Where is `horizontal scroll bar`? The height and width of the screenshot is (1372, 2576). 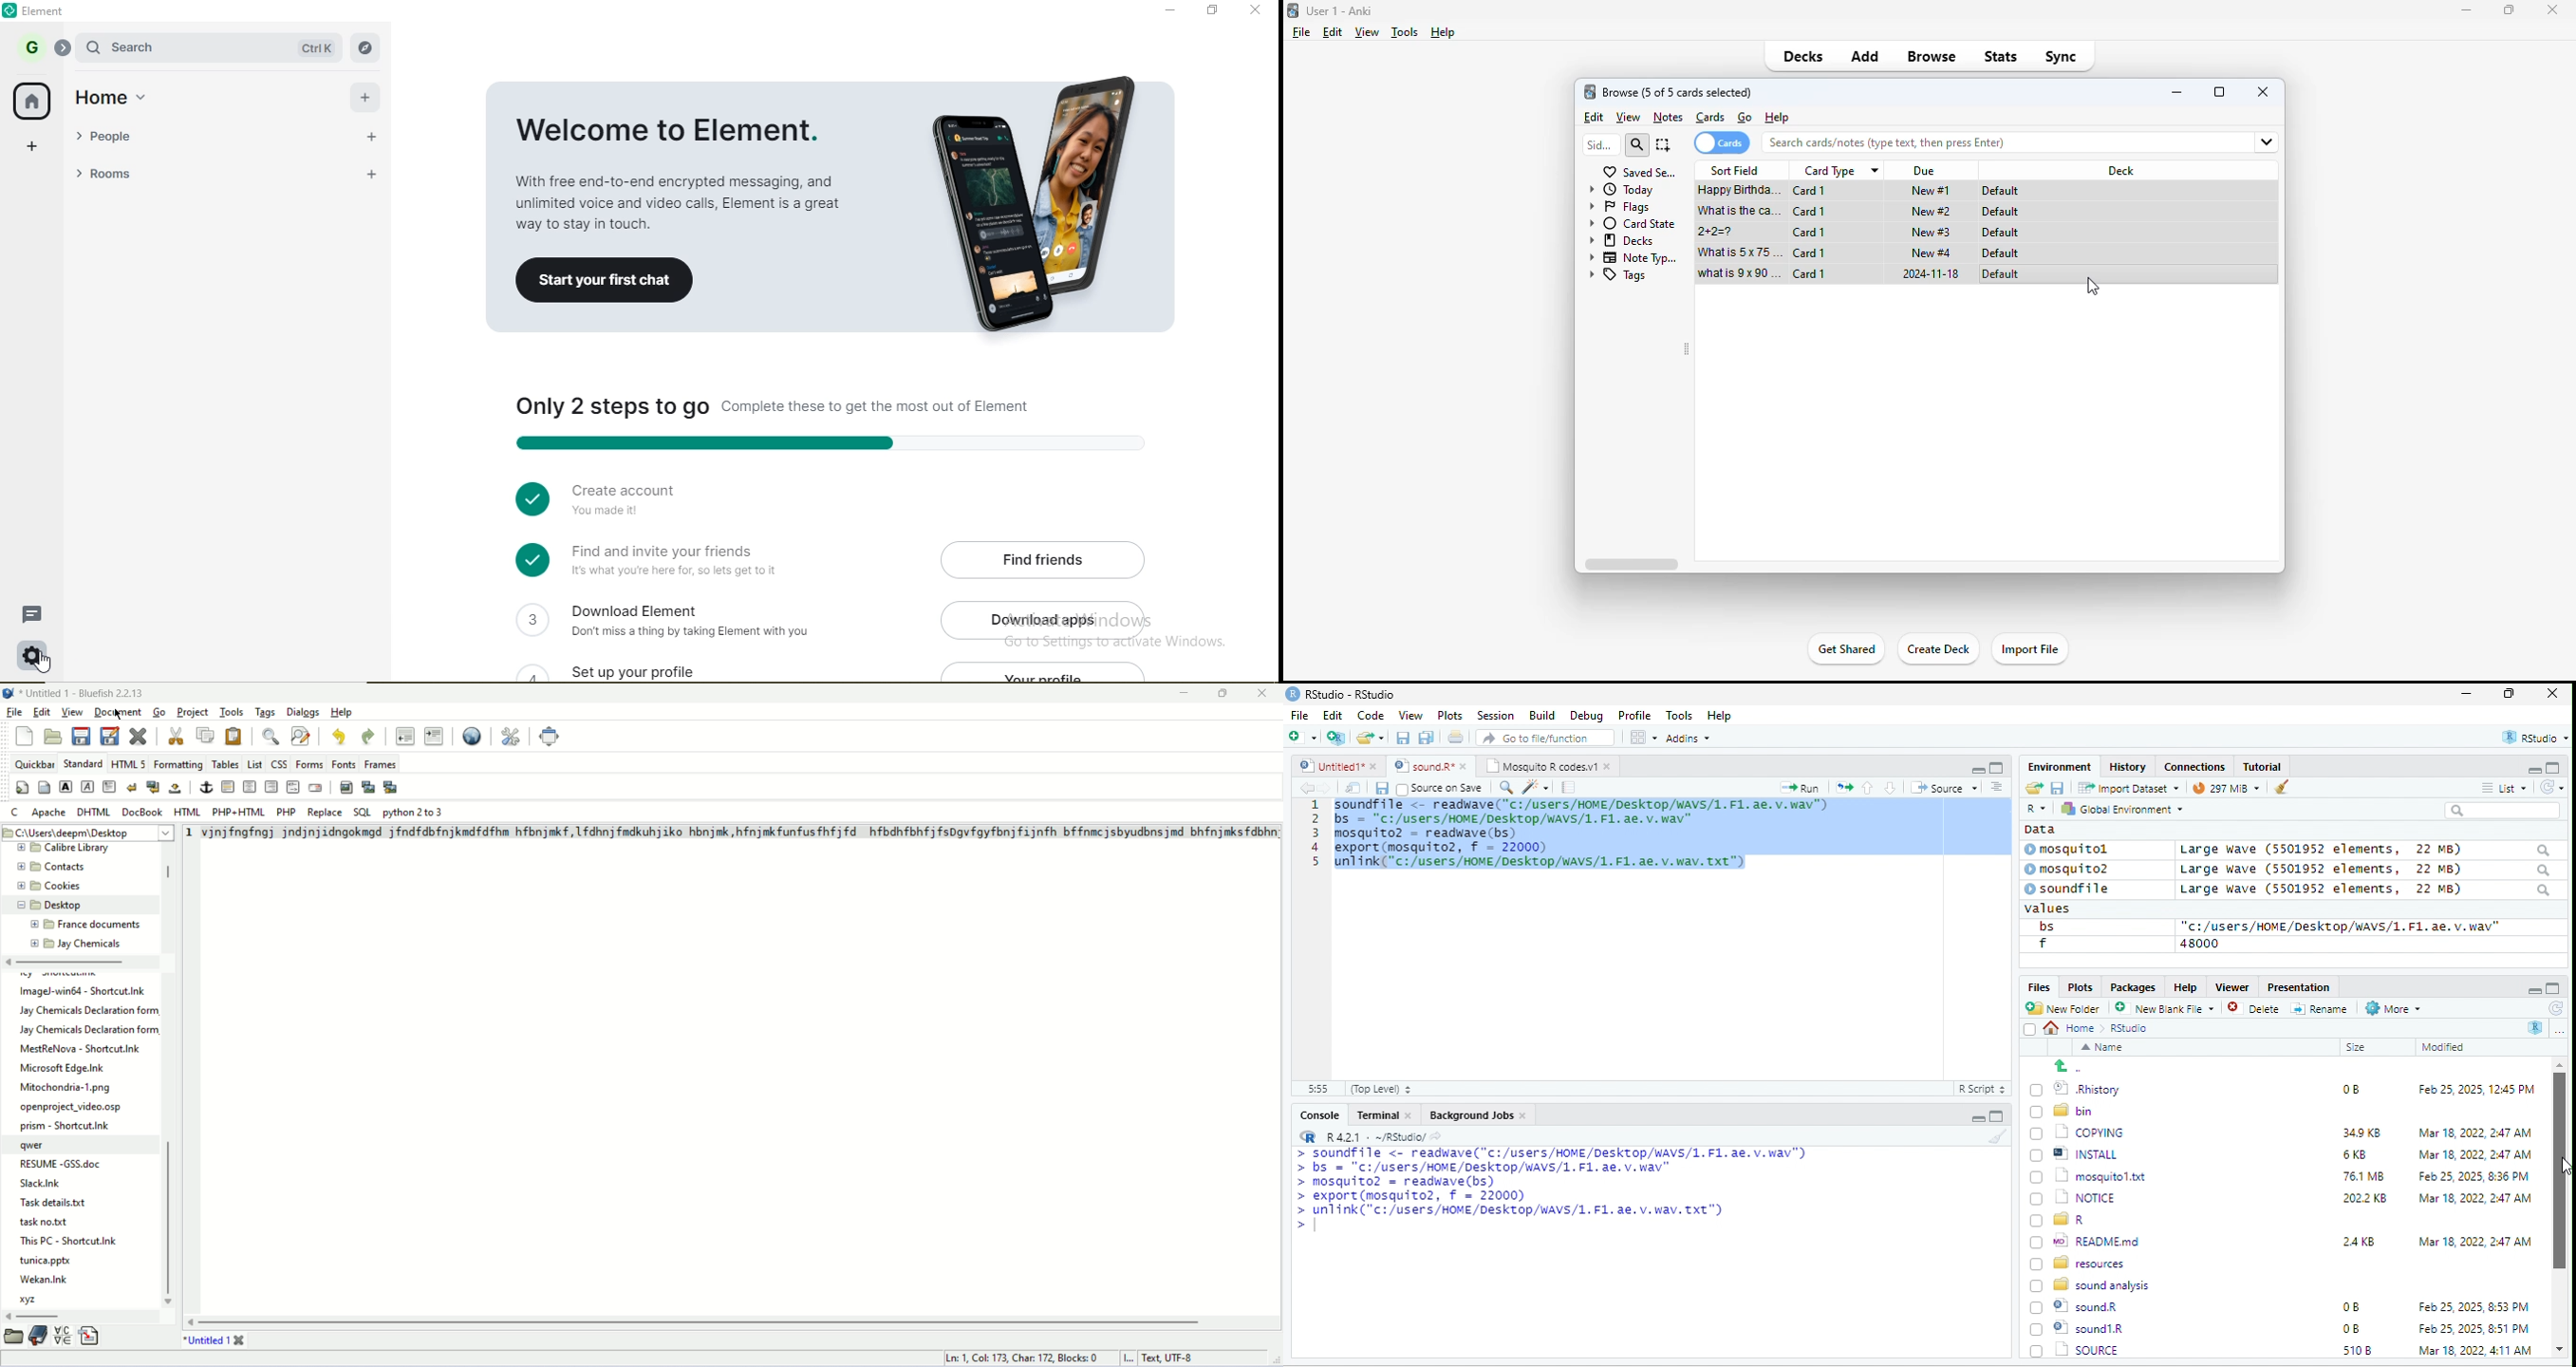
horizontal scroll bar is located at coordinates (1631, 564).